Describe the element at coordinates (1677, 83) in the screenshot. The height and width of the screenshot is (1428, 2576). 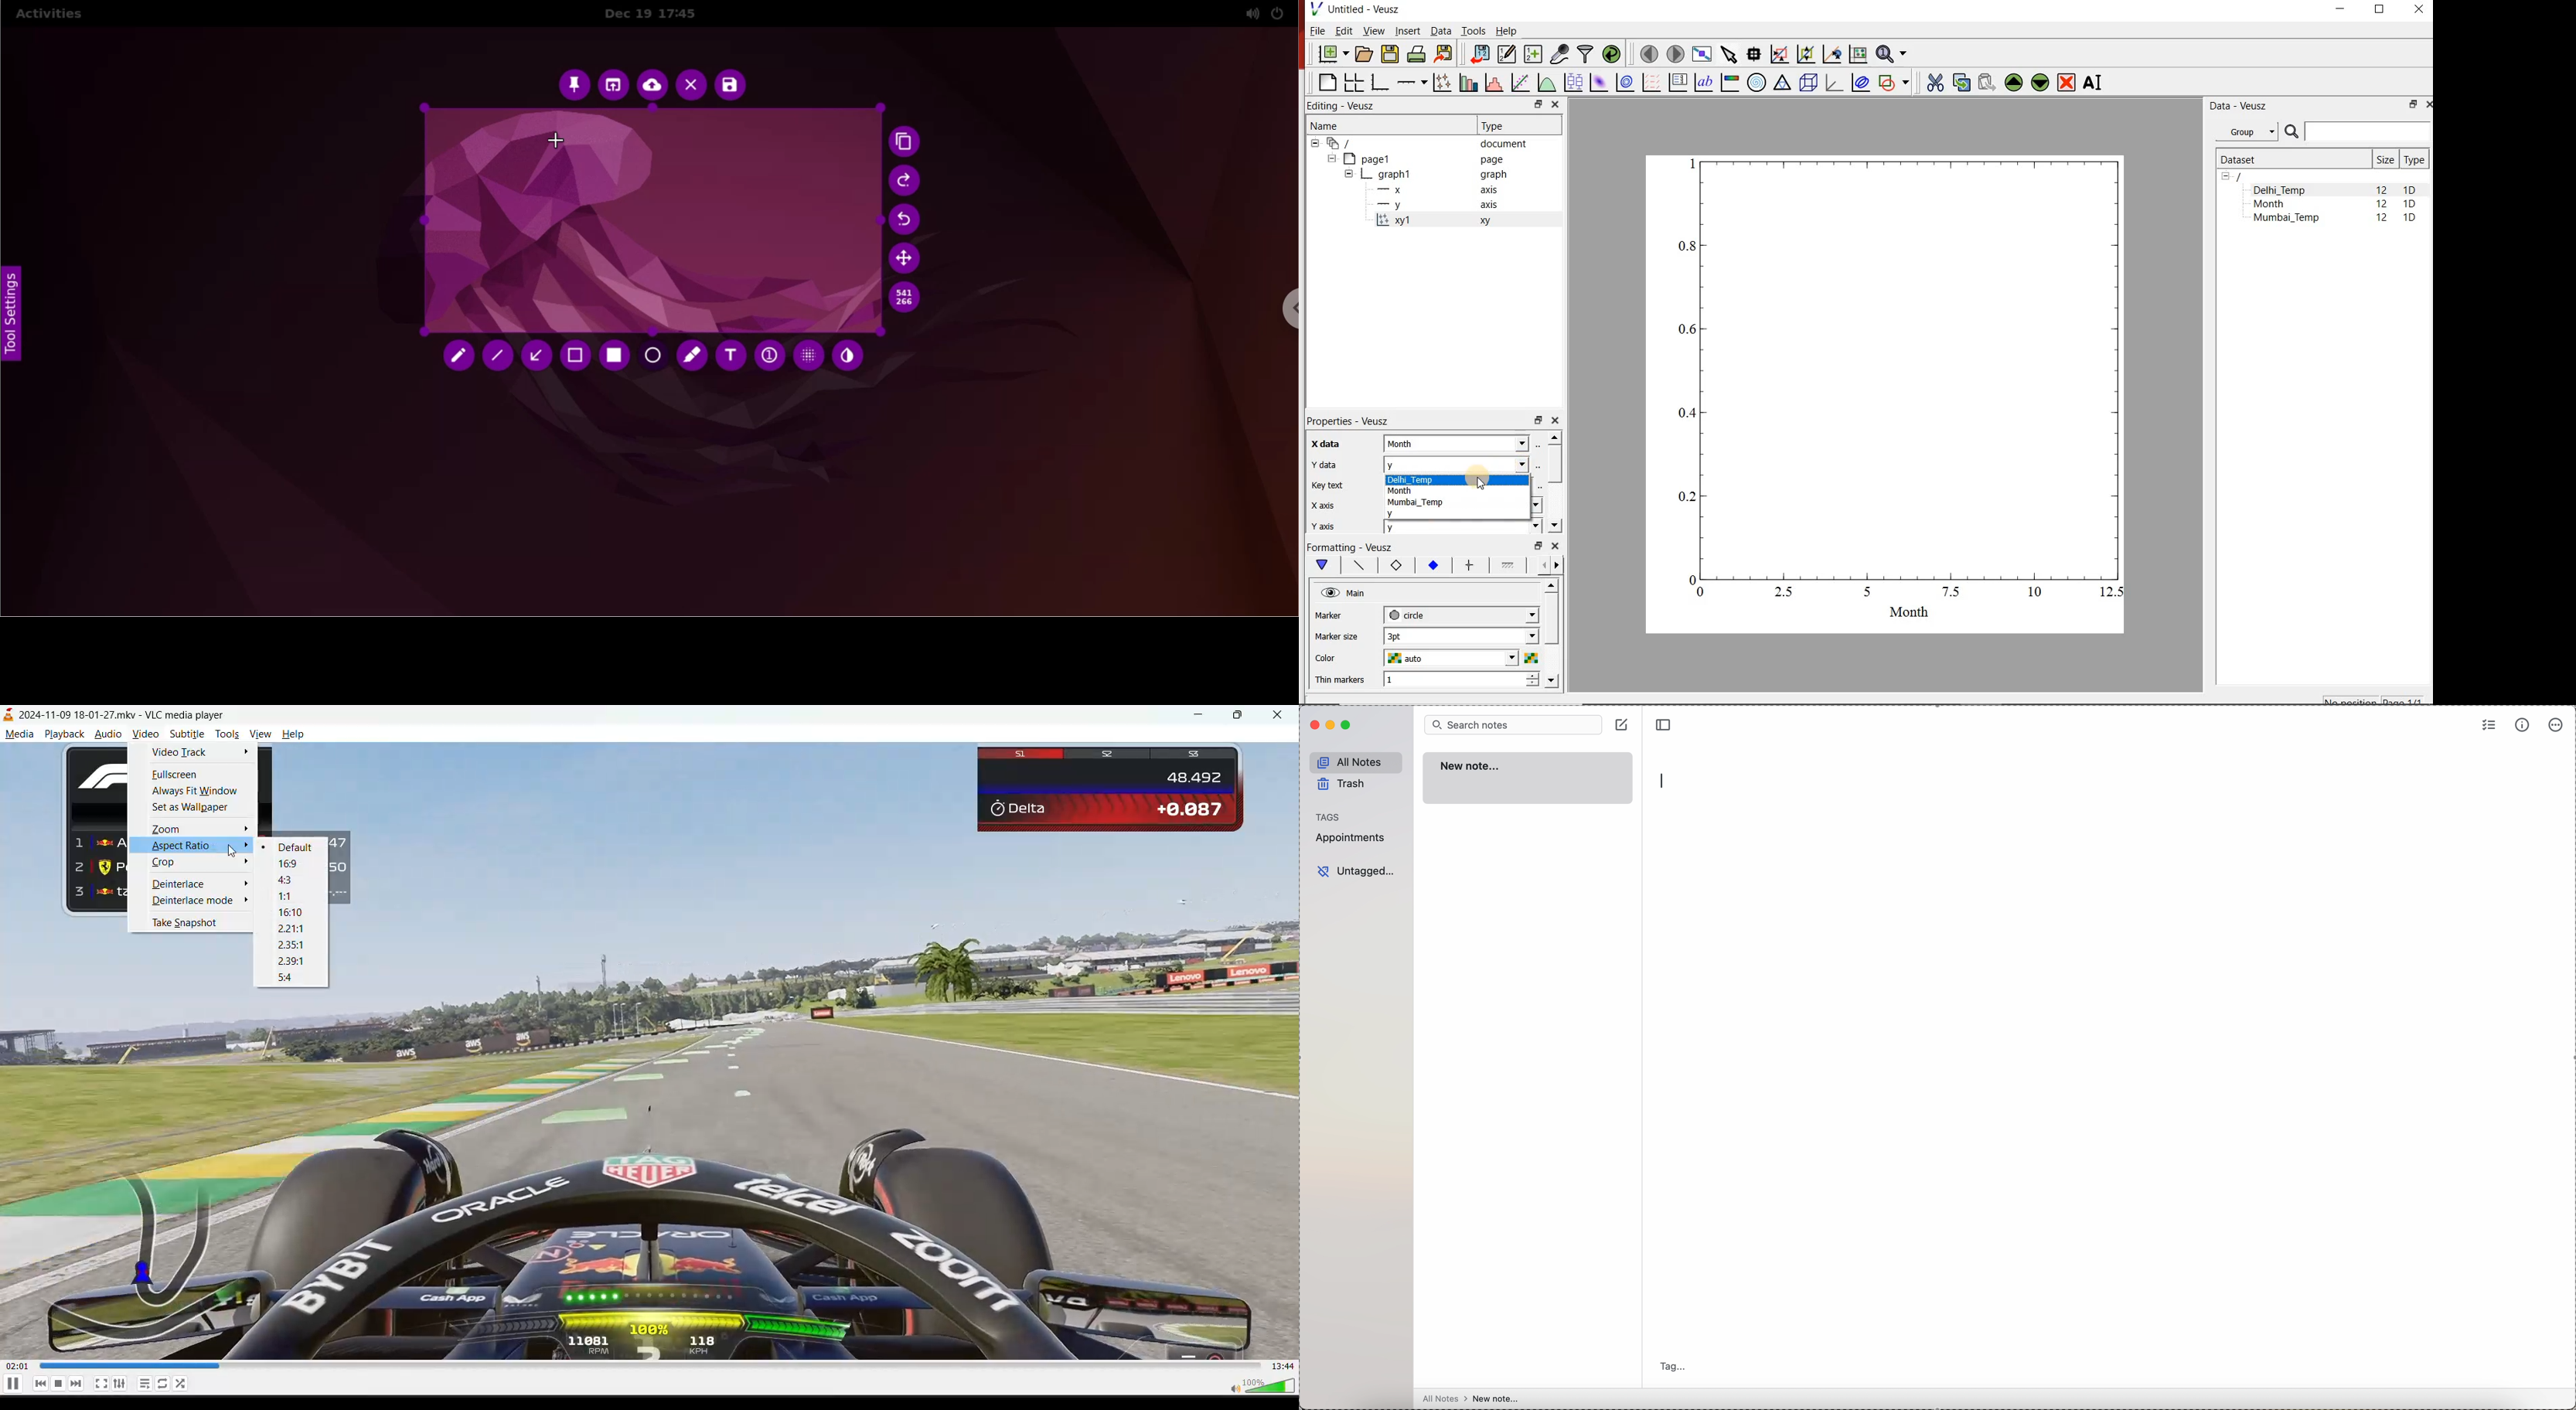
I see `plot key` at that location.